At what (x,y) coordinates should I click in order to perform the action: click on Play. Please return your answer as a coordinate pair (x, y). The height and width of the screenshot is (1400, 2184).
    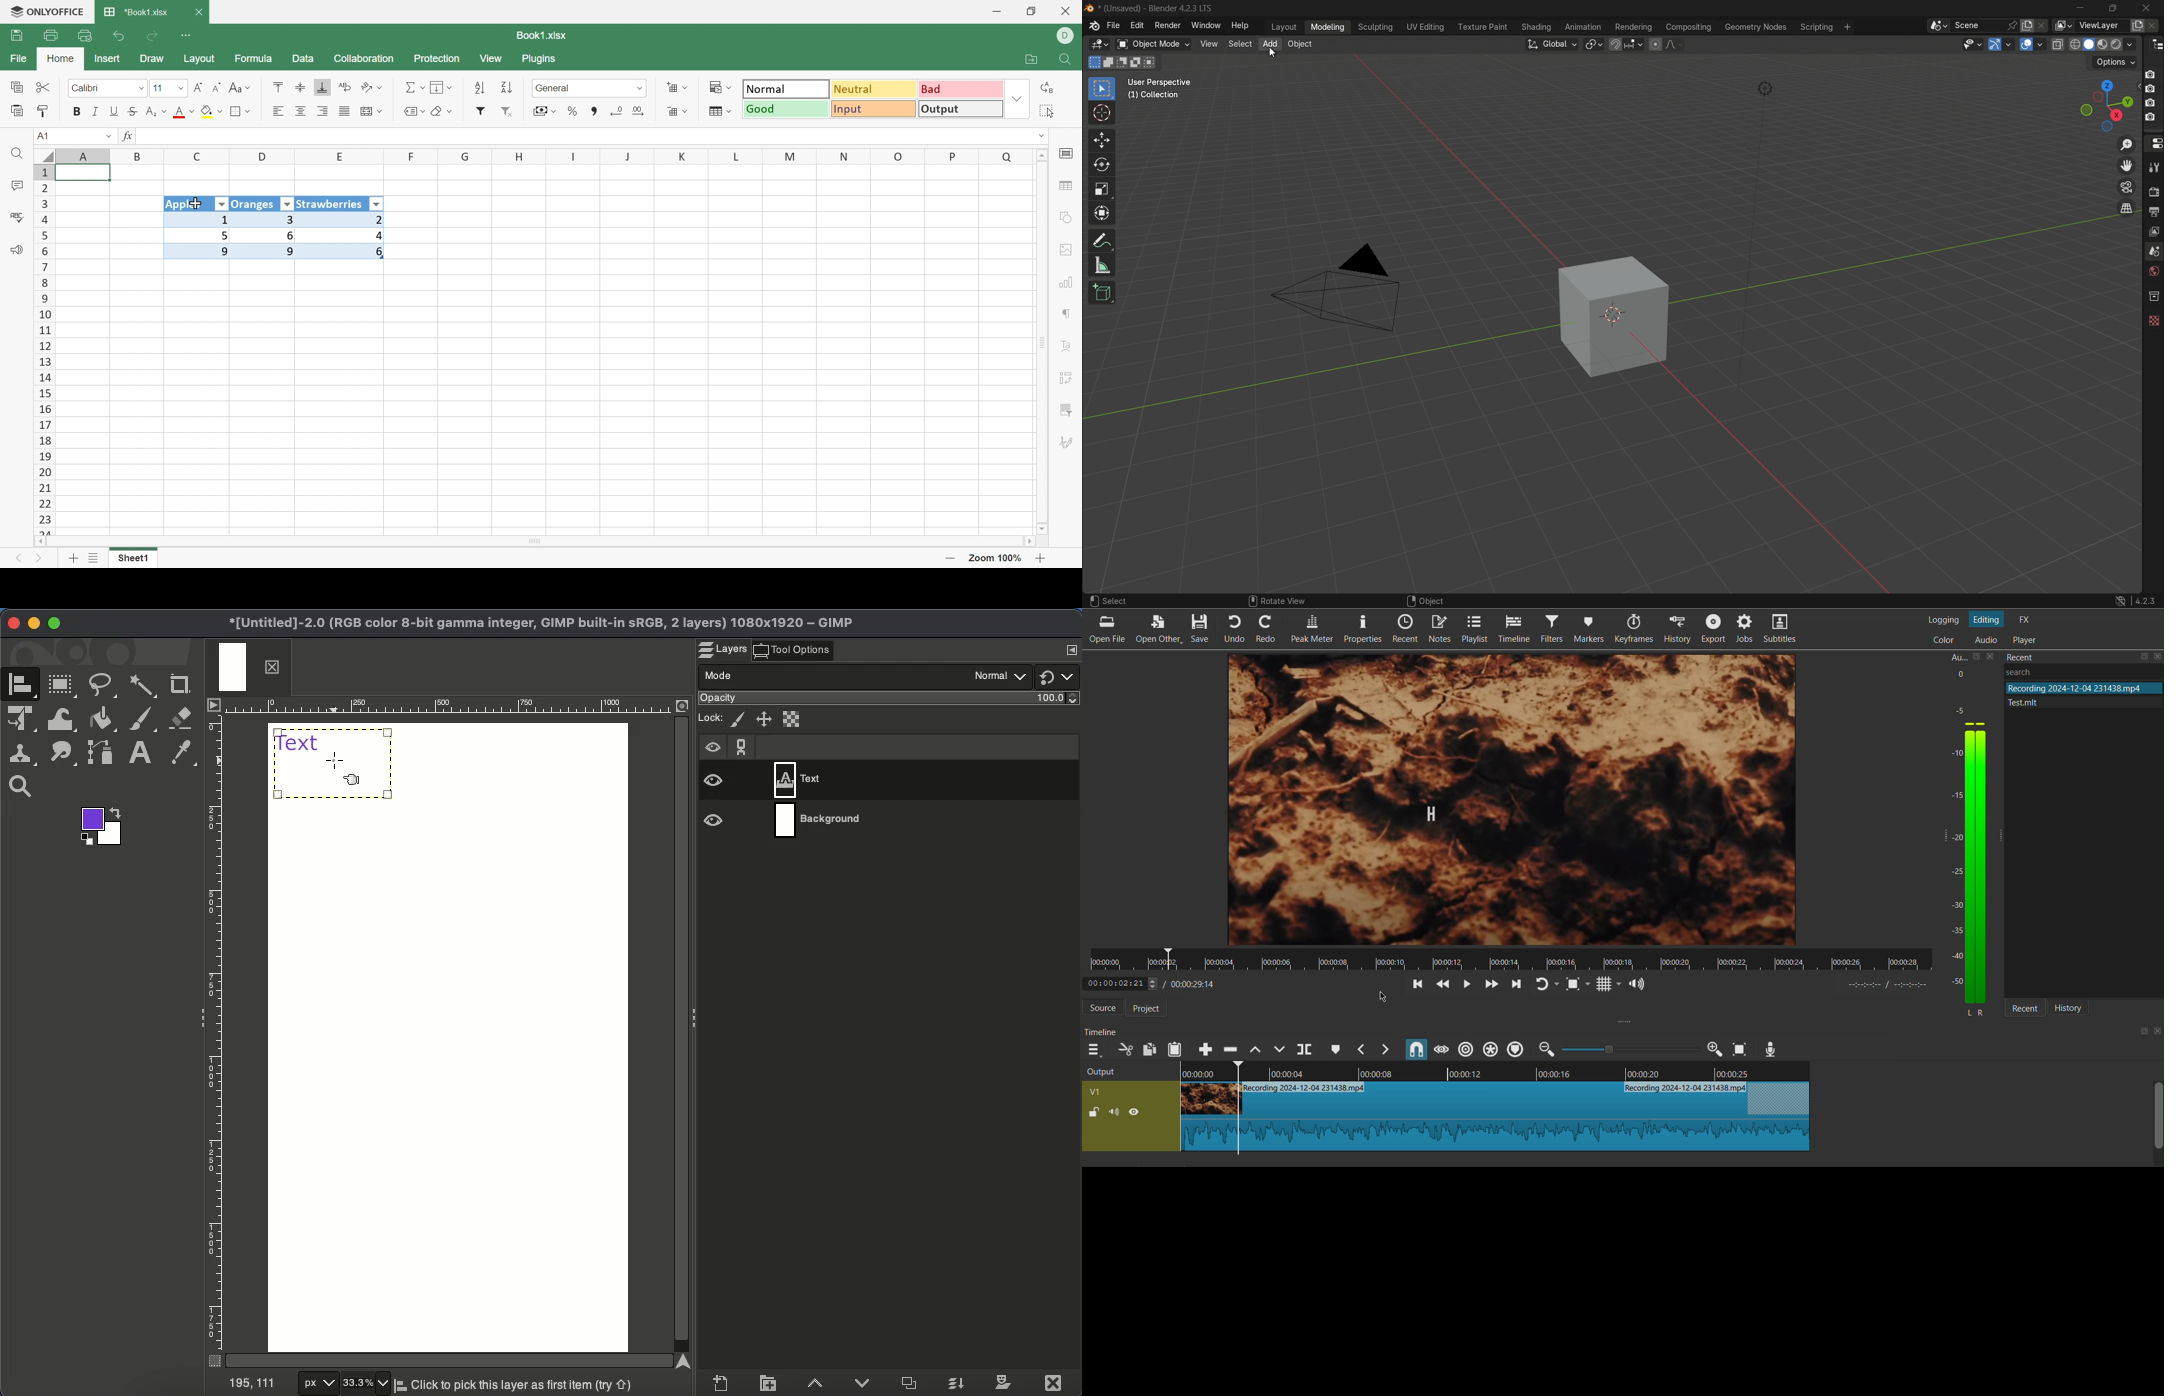
    Looking at the image, I should click on (1468, 985).